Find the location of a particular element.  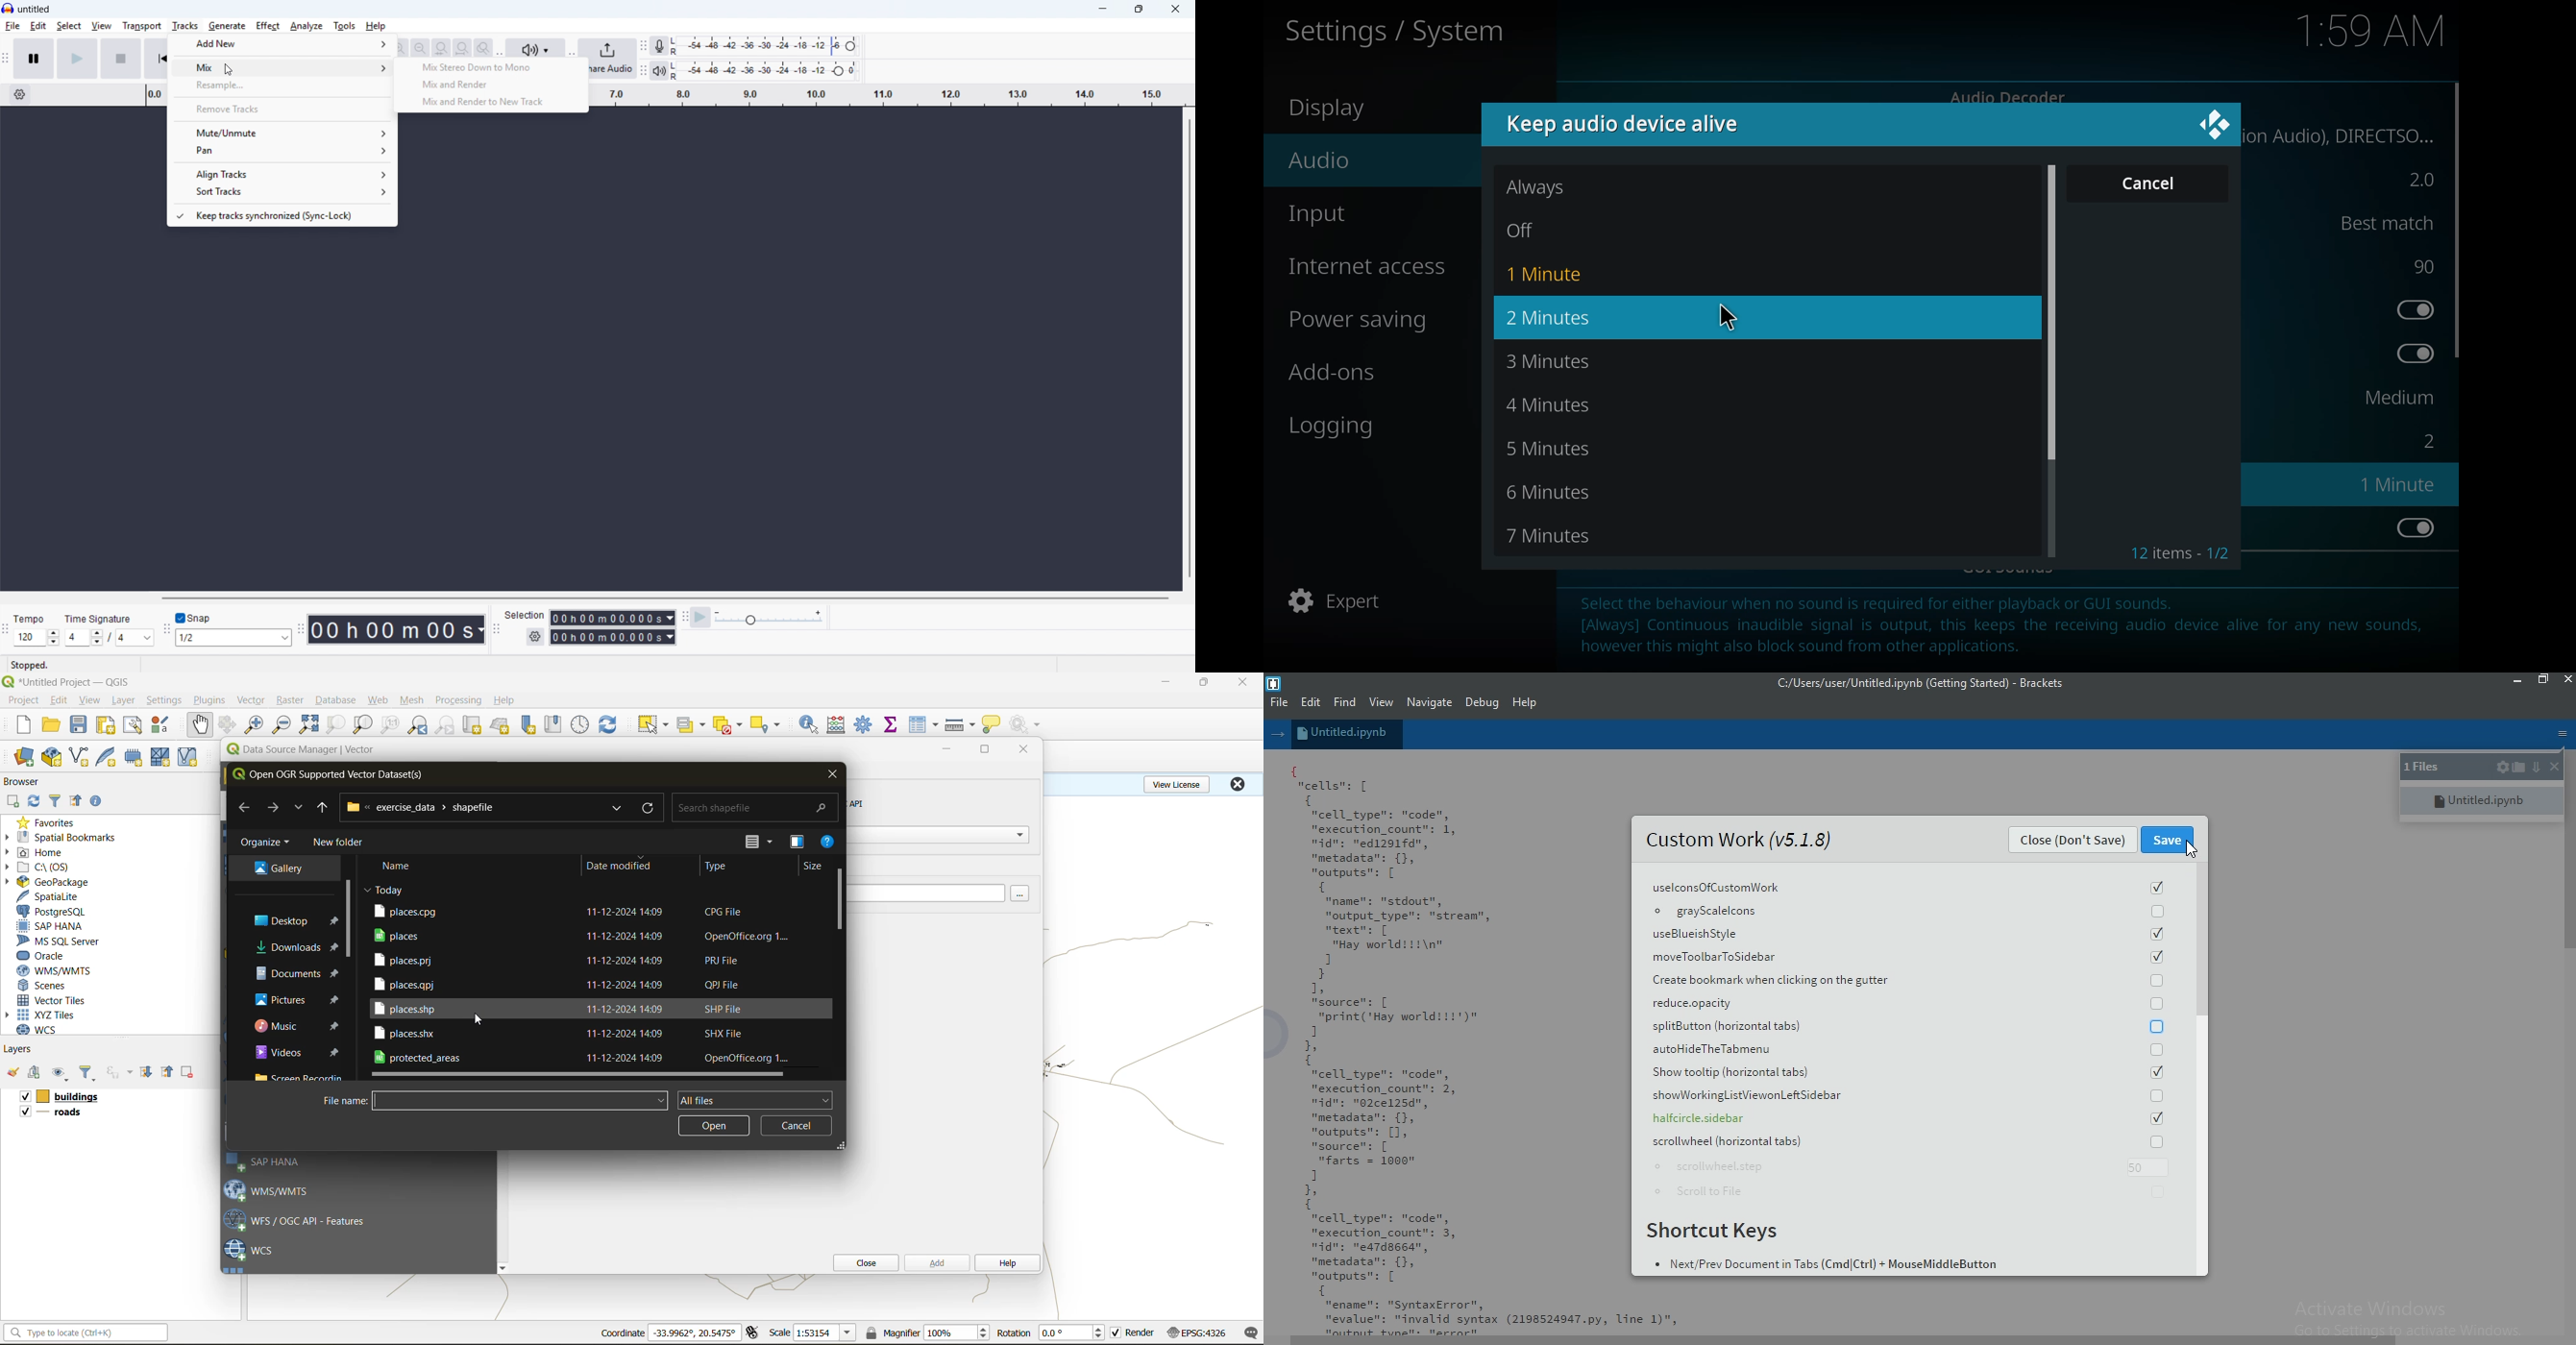

Horizontal scroll bar  is located at coordinates (665, 598).